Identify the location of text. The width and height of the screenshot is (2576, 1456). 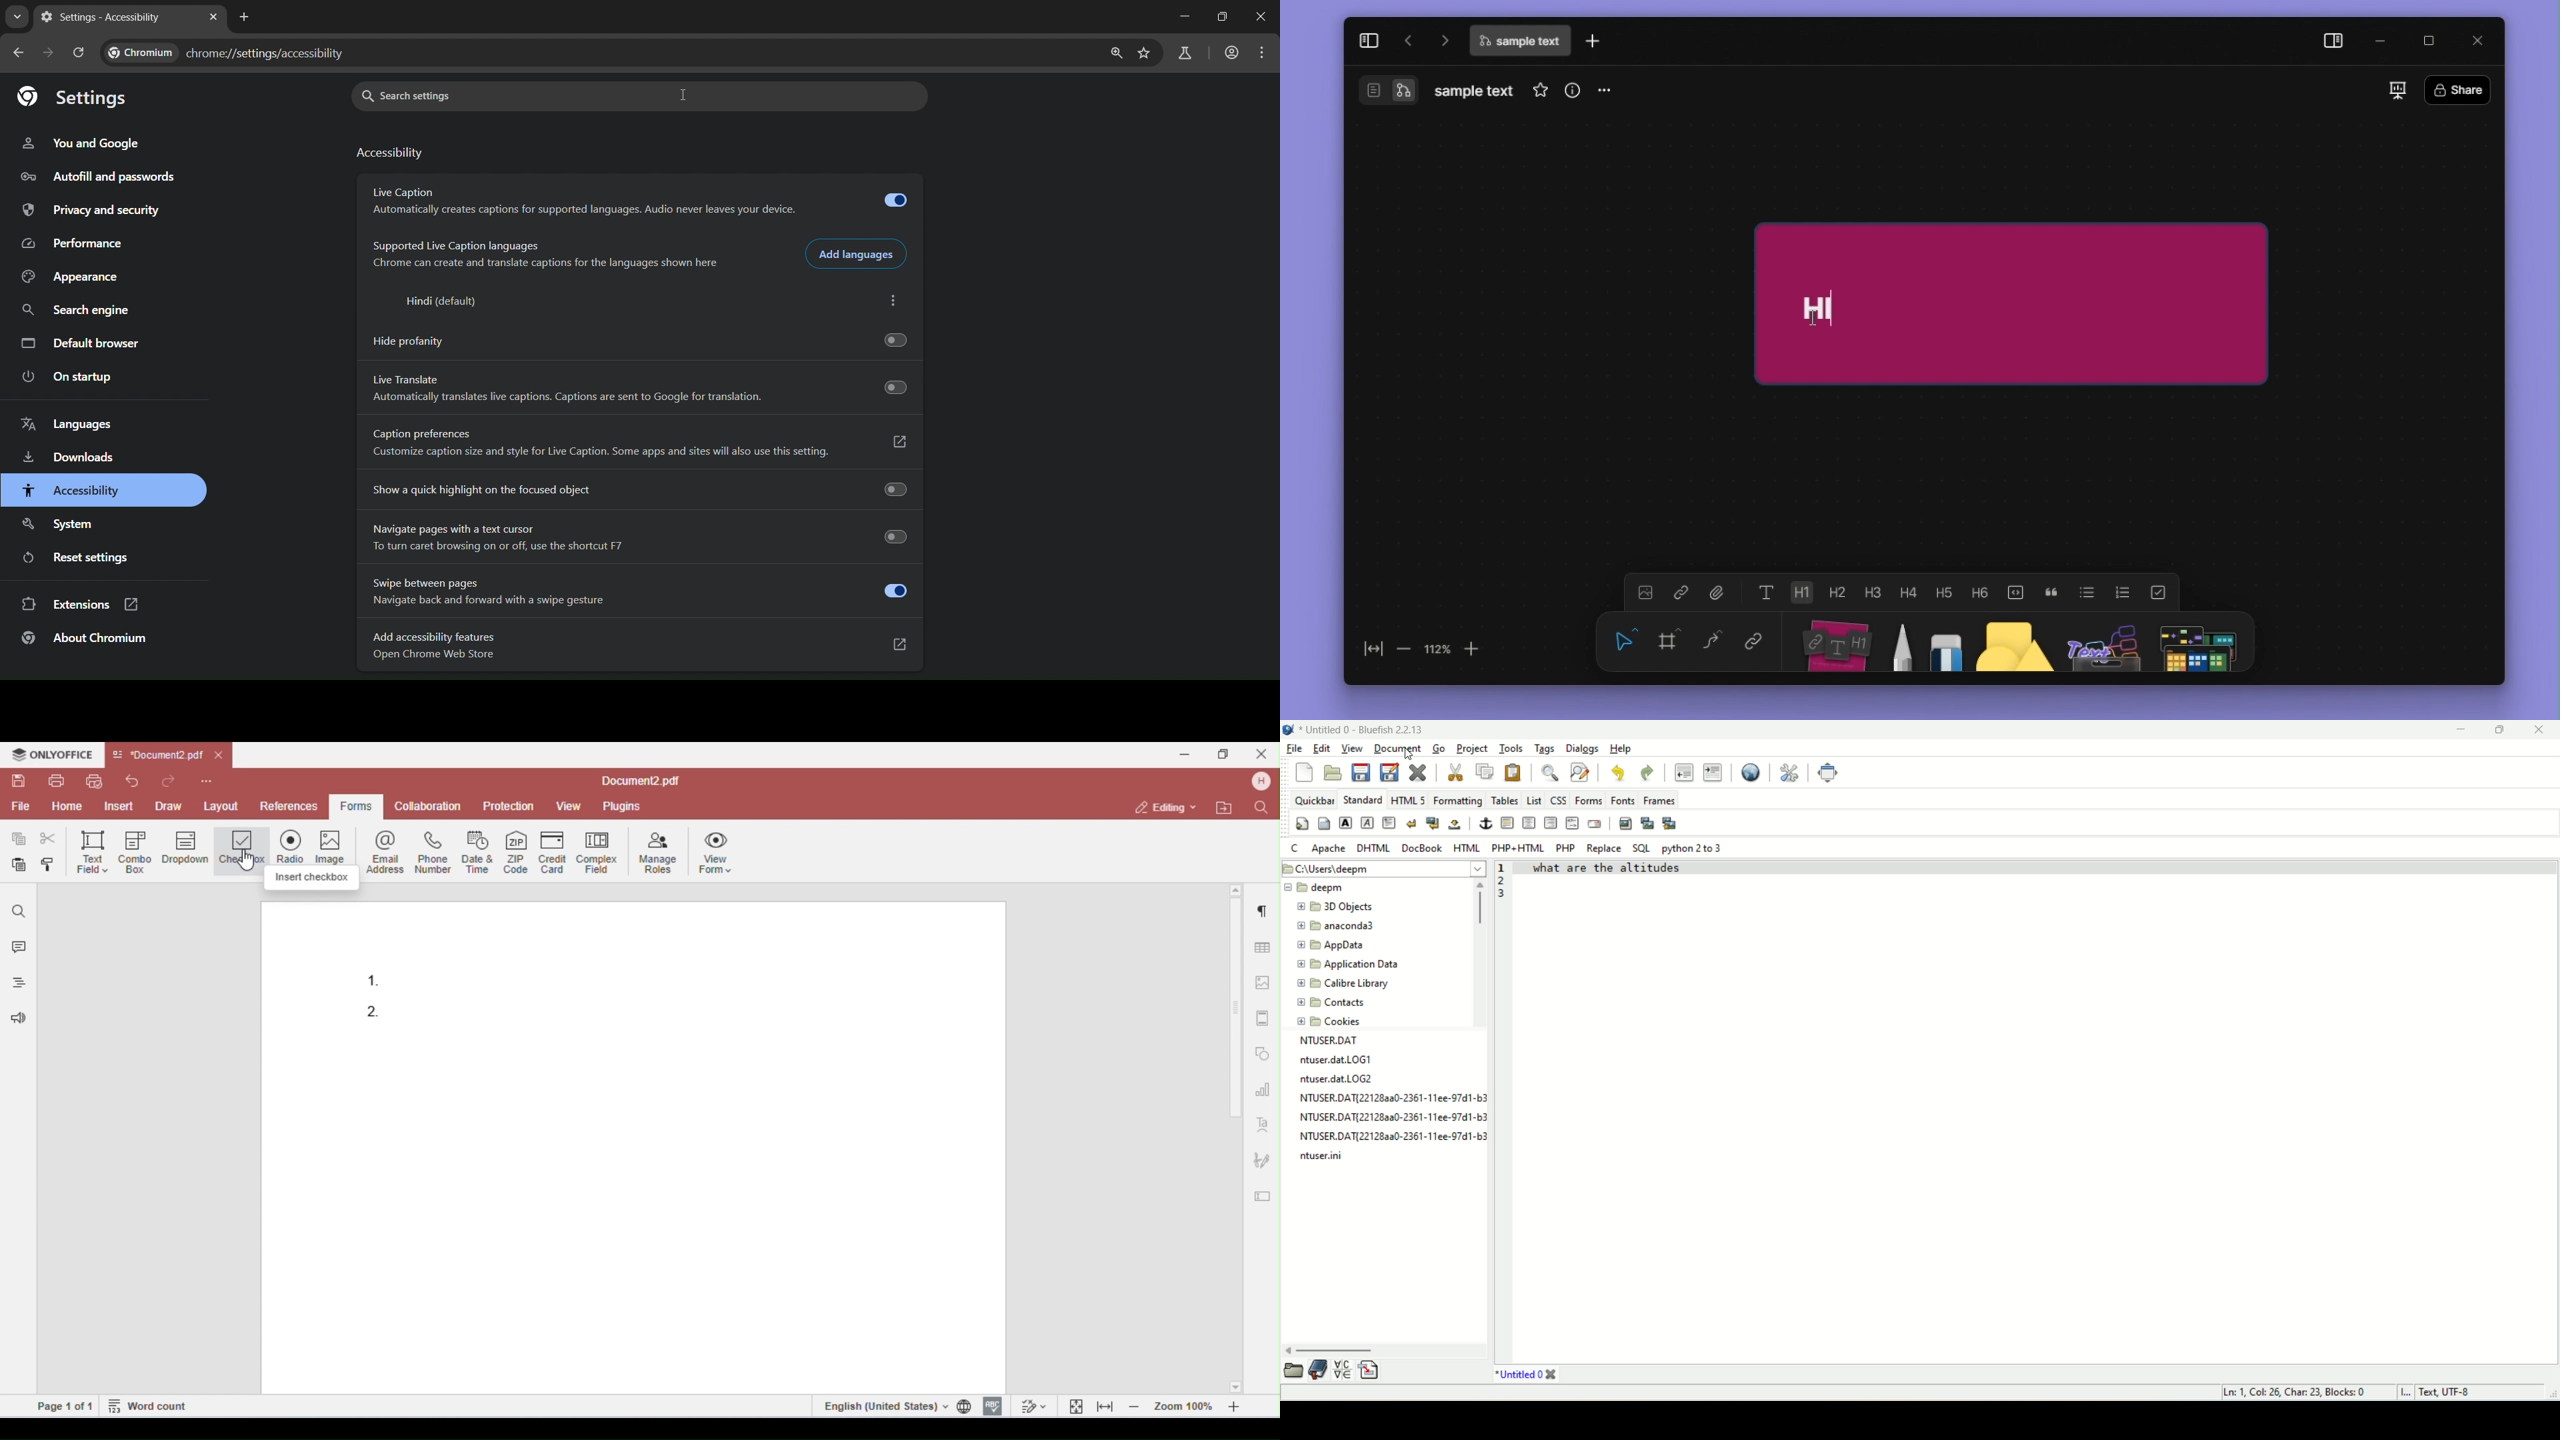
(1767, 592).